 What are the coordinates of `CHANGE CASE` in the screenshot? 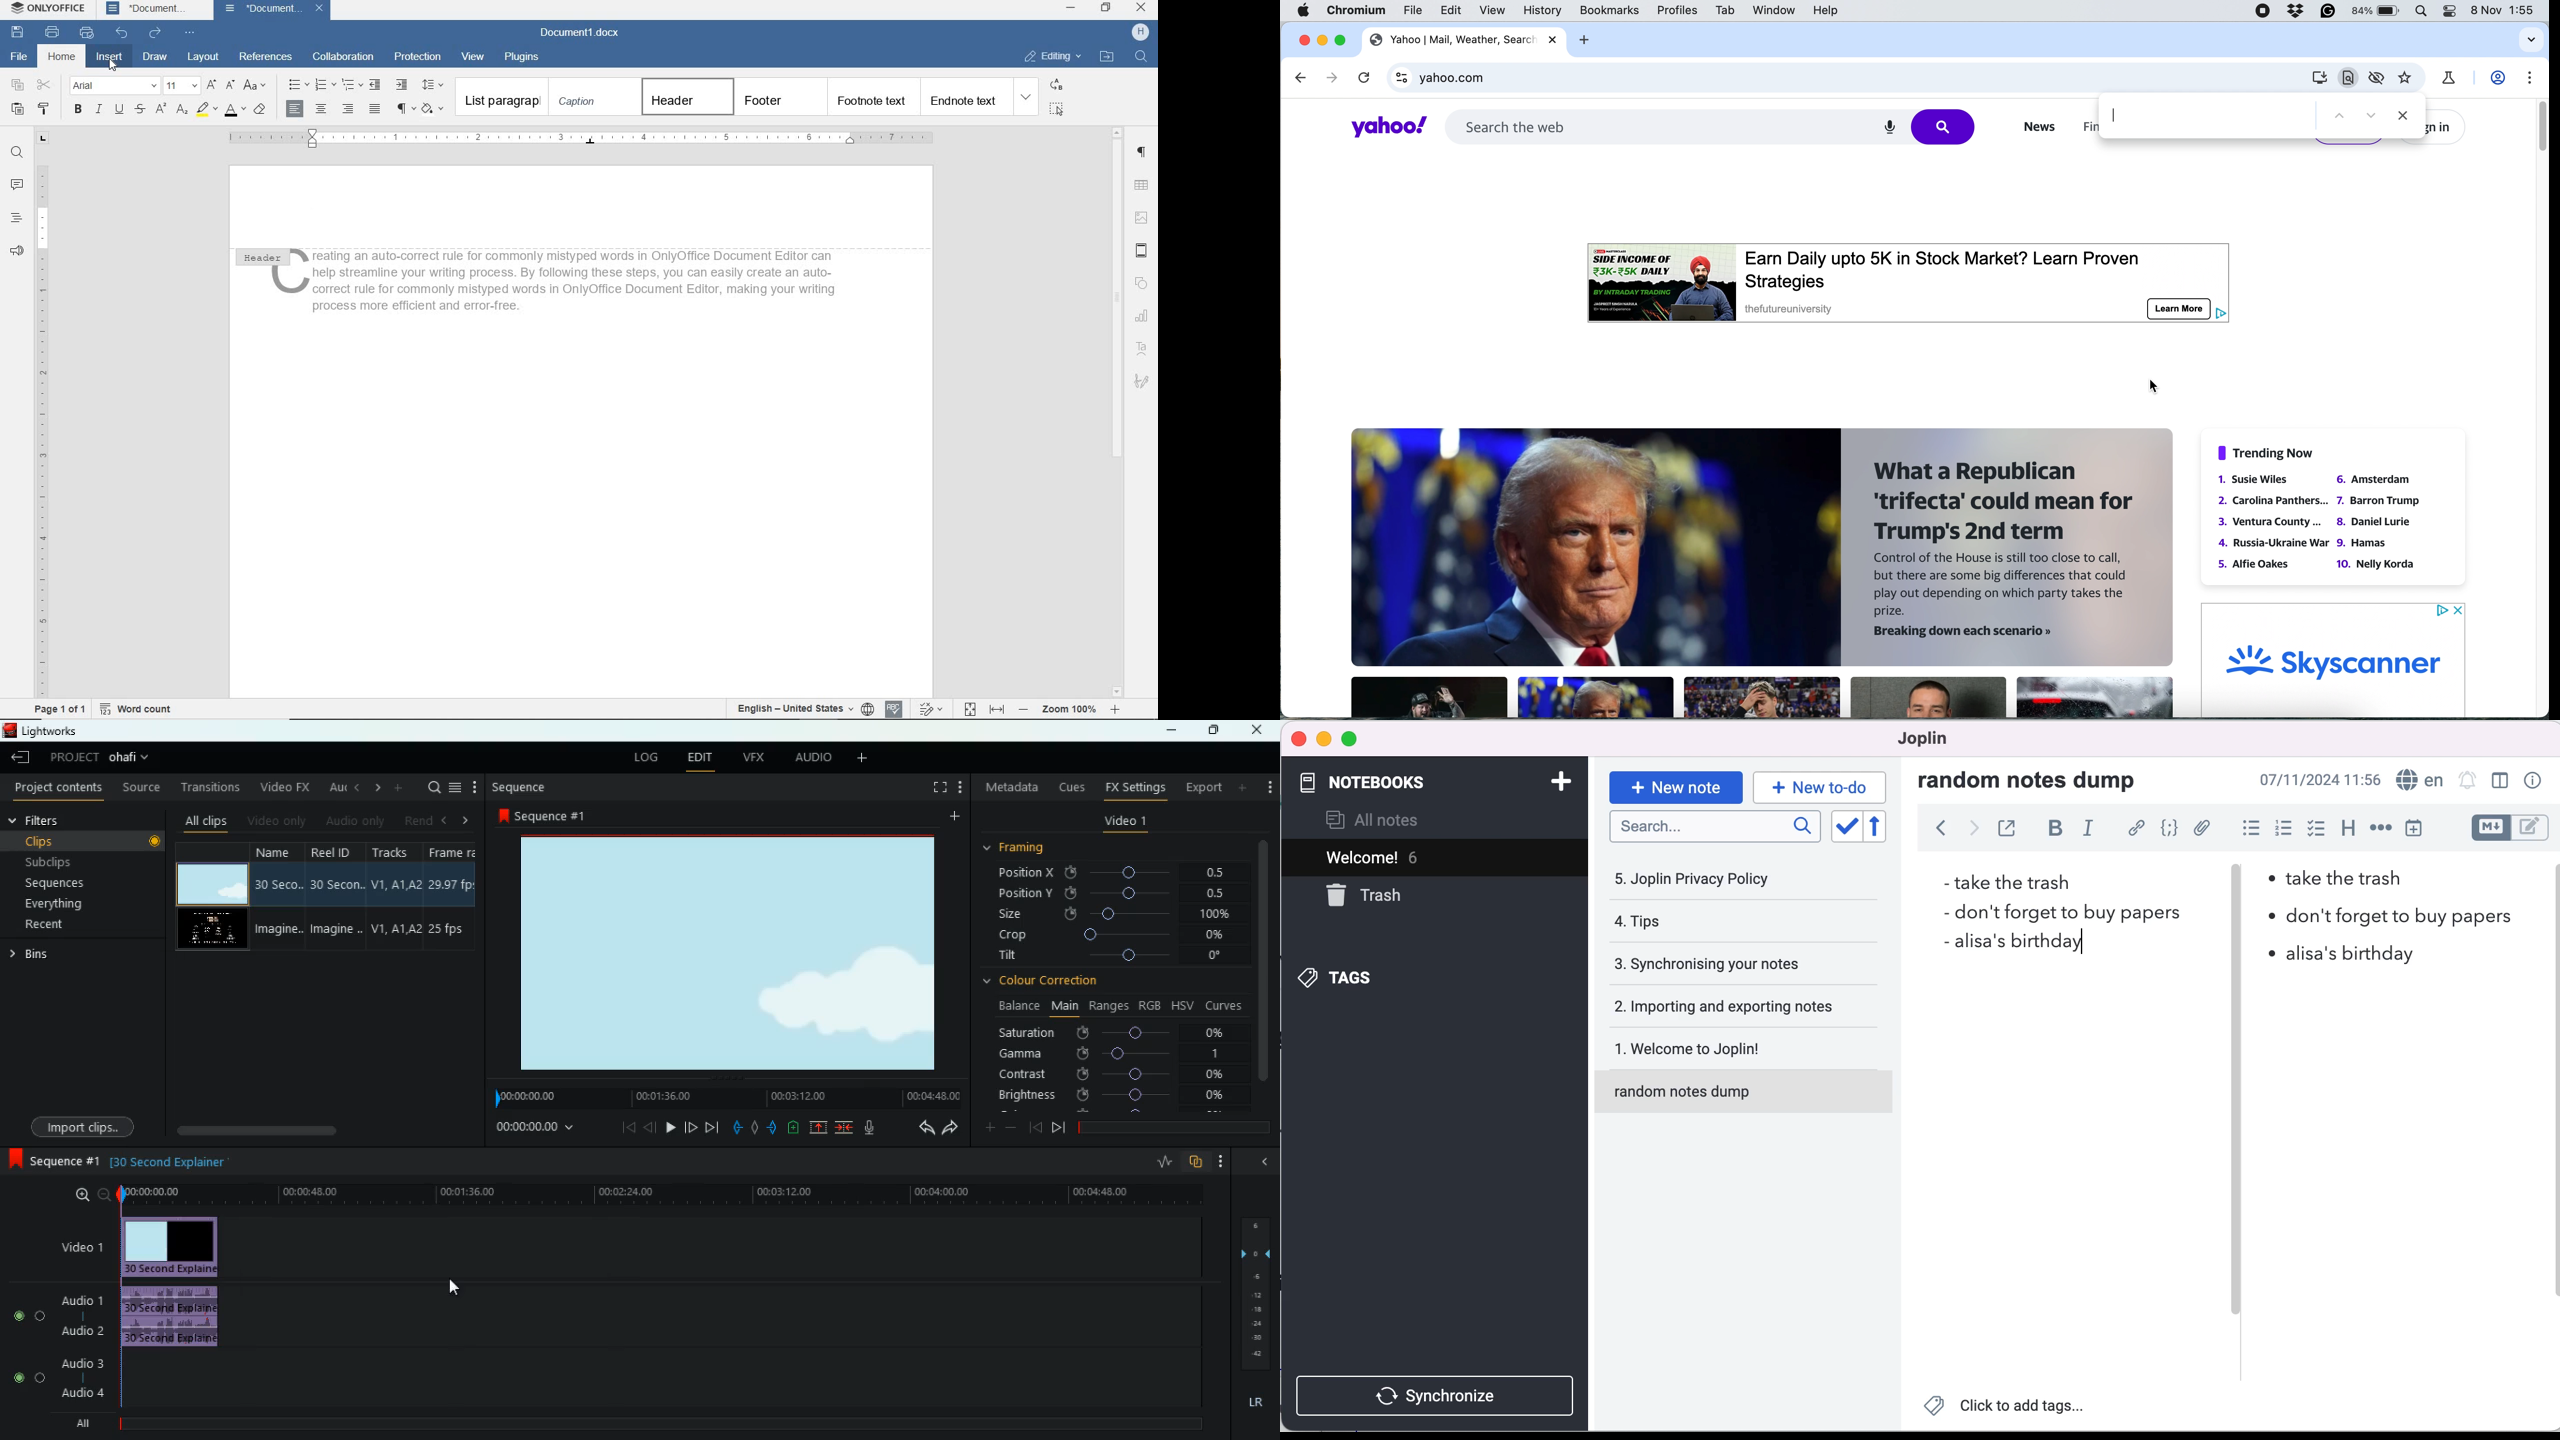 It's located at (256, 86).